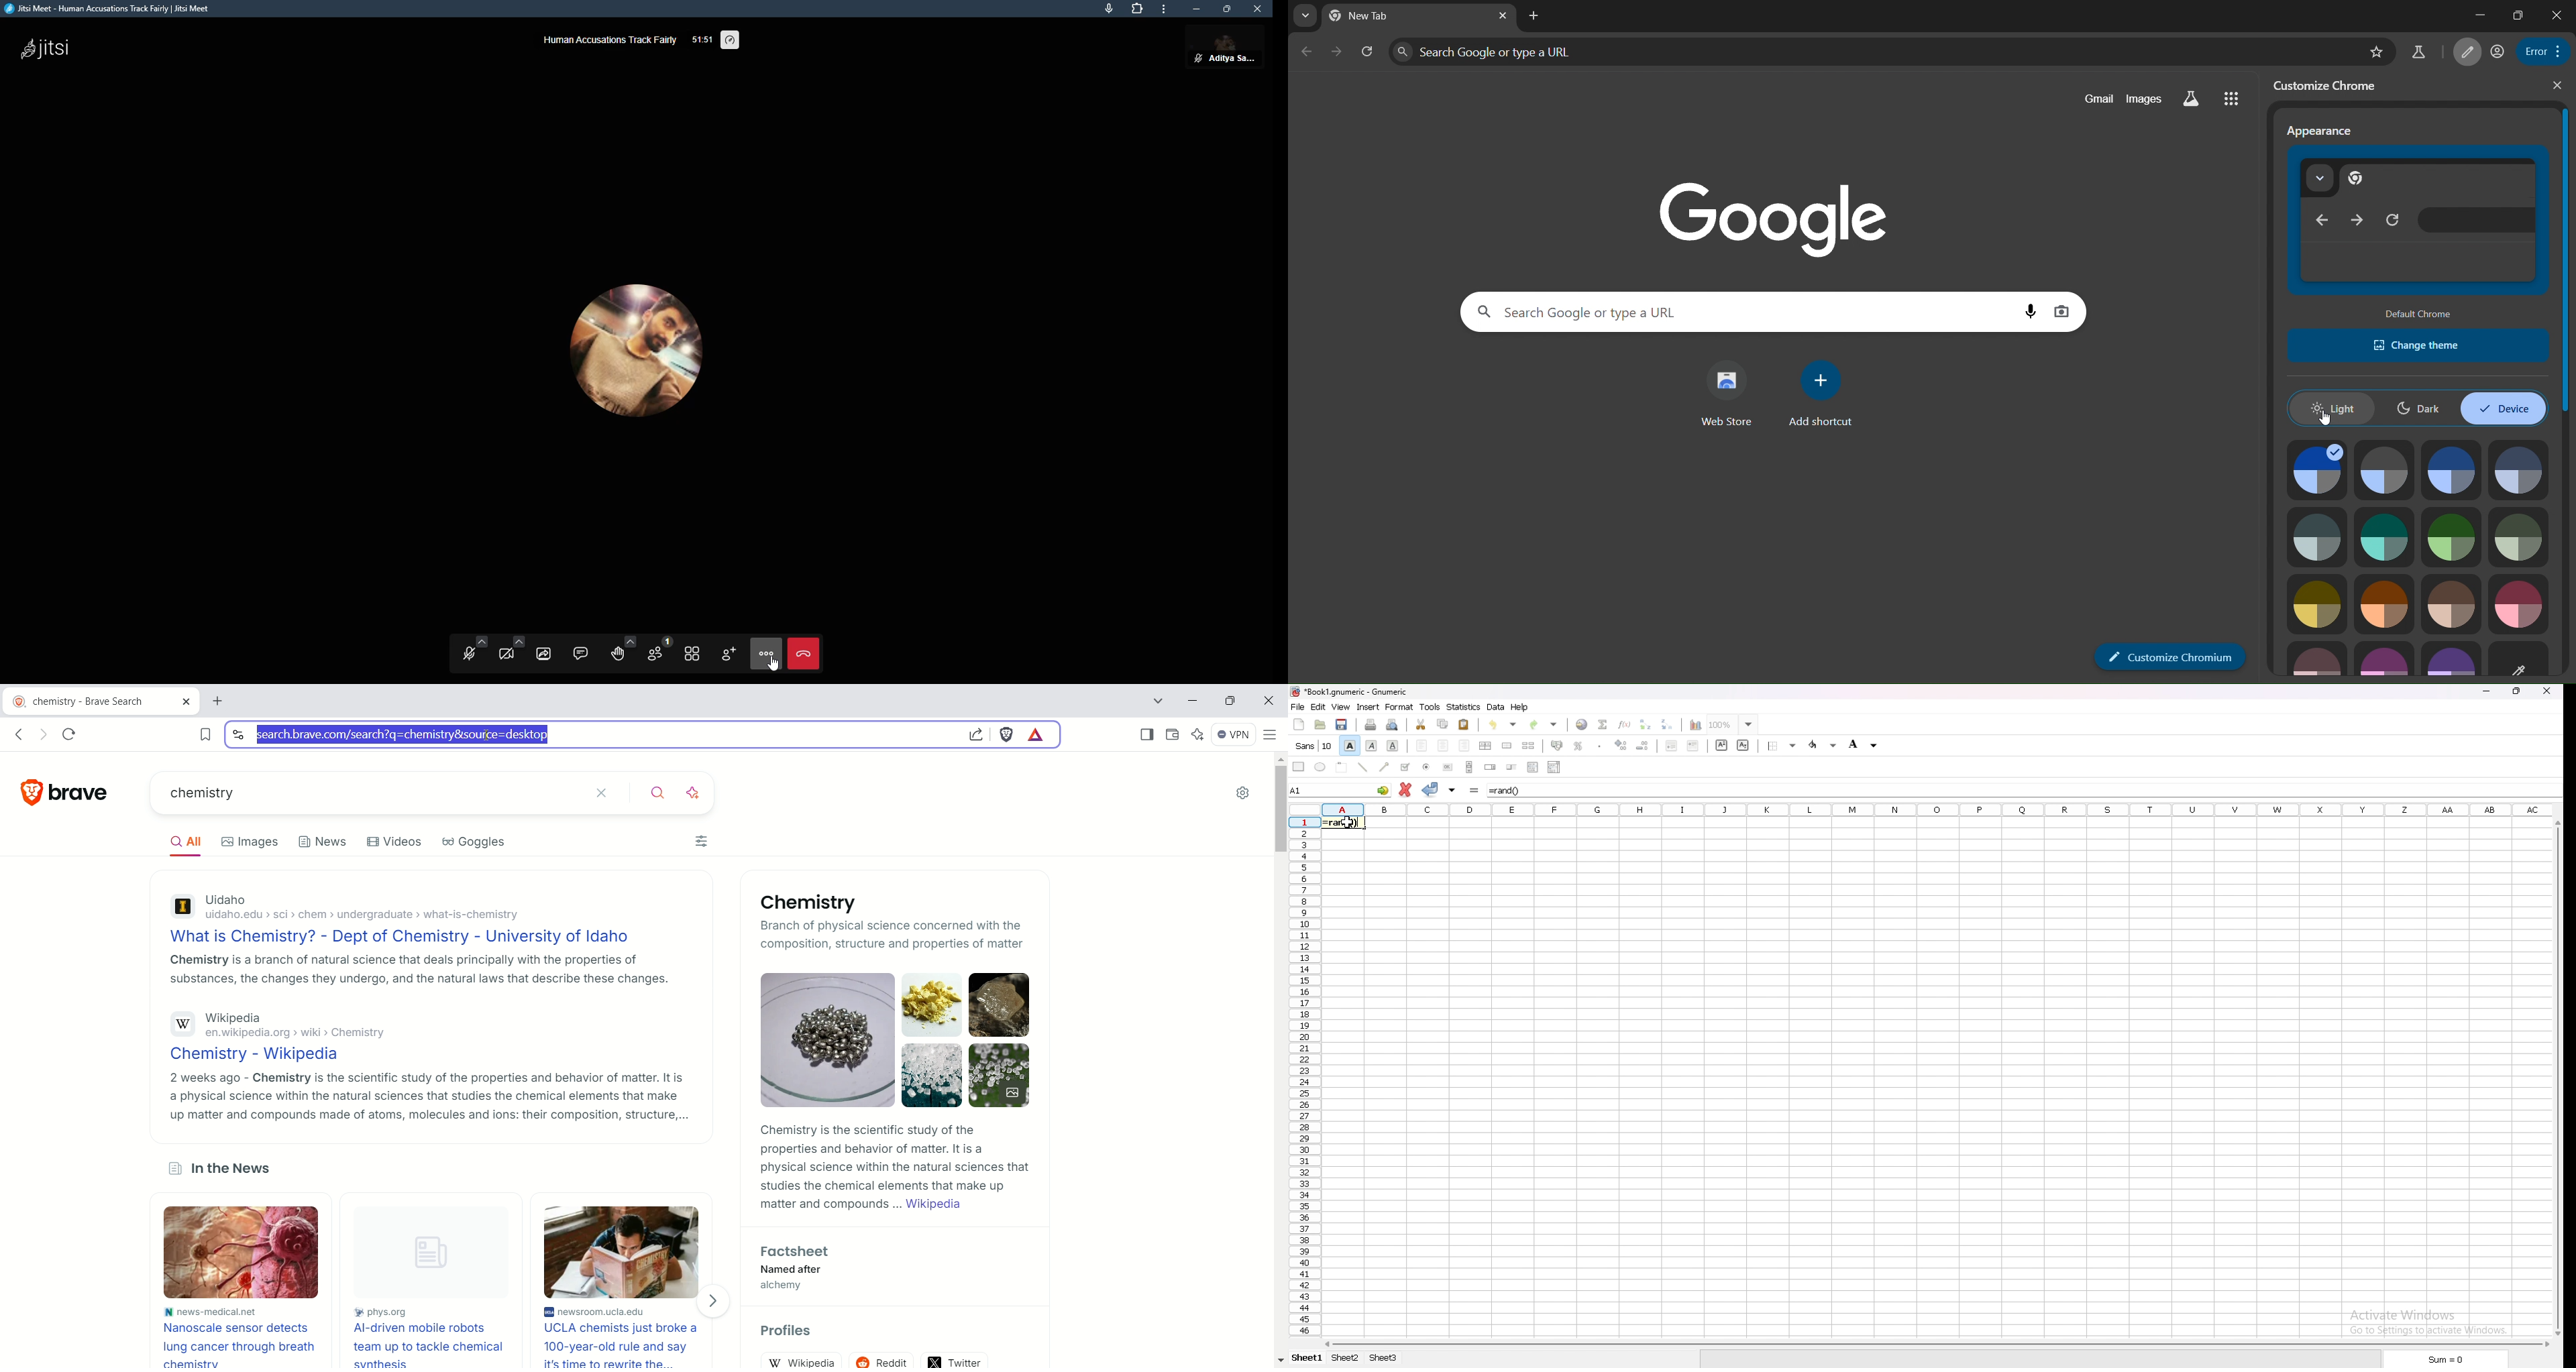  Describe the element at coordinates (1259, 9) in the screenshot. I see `close` at that location.